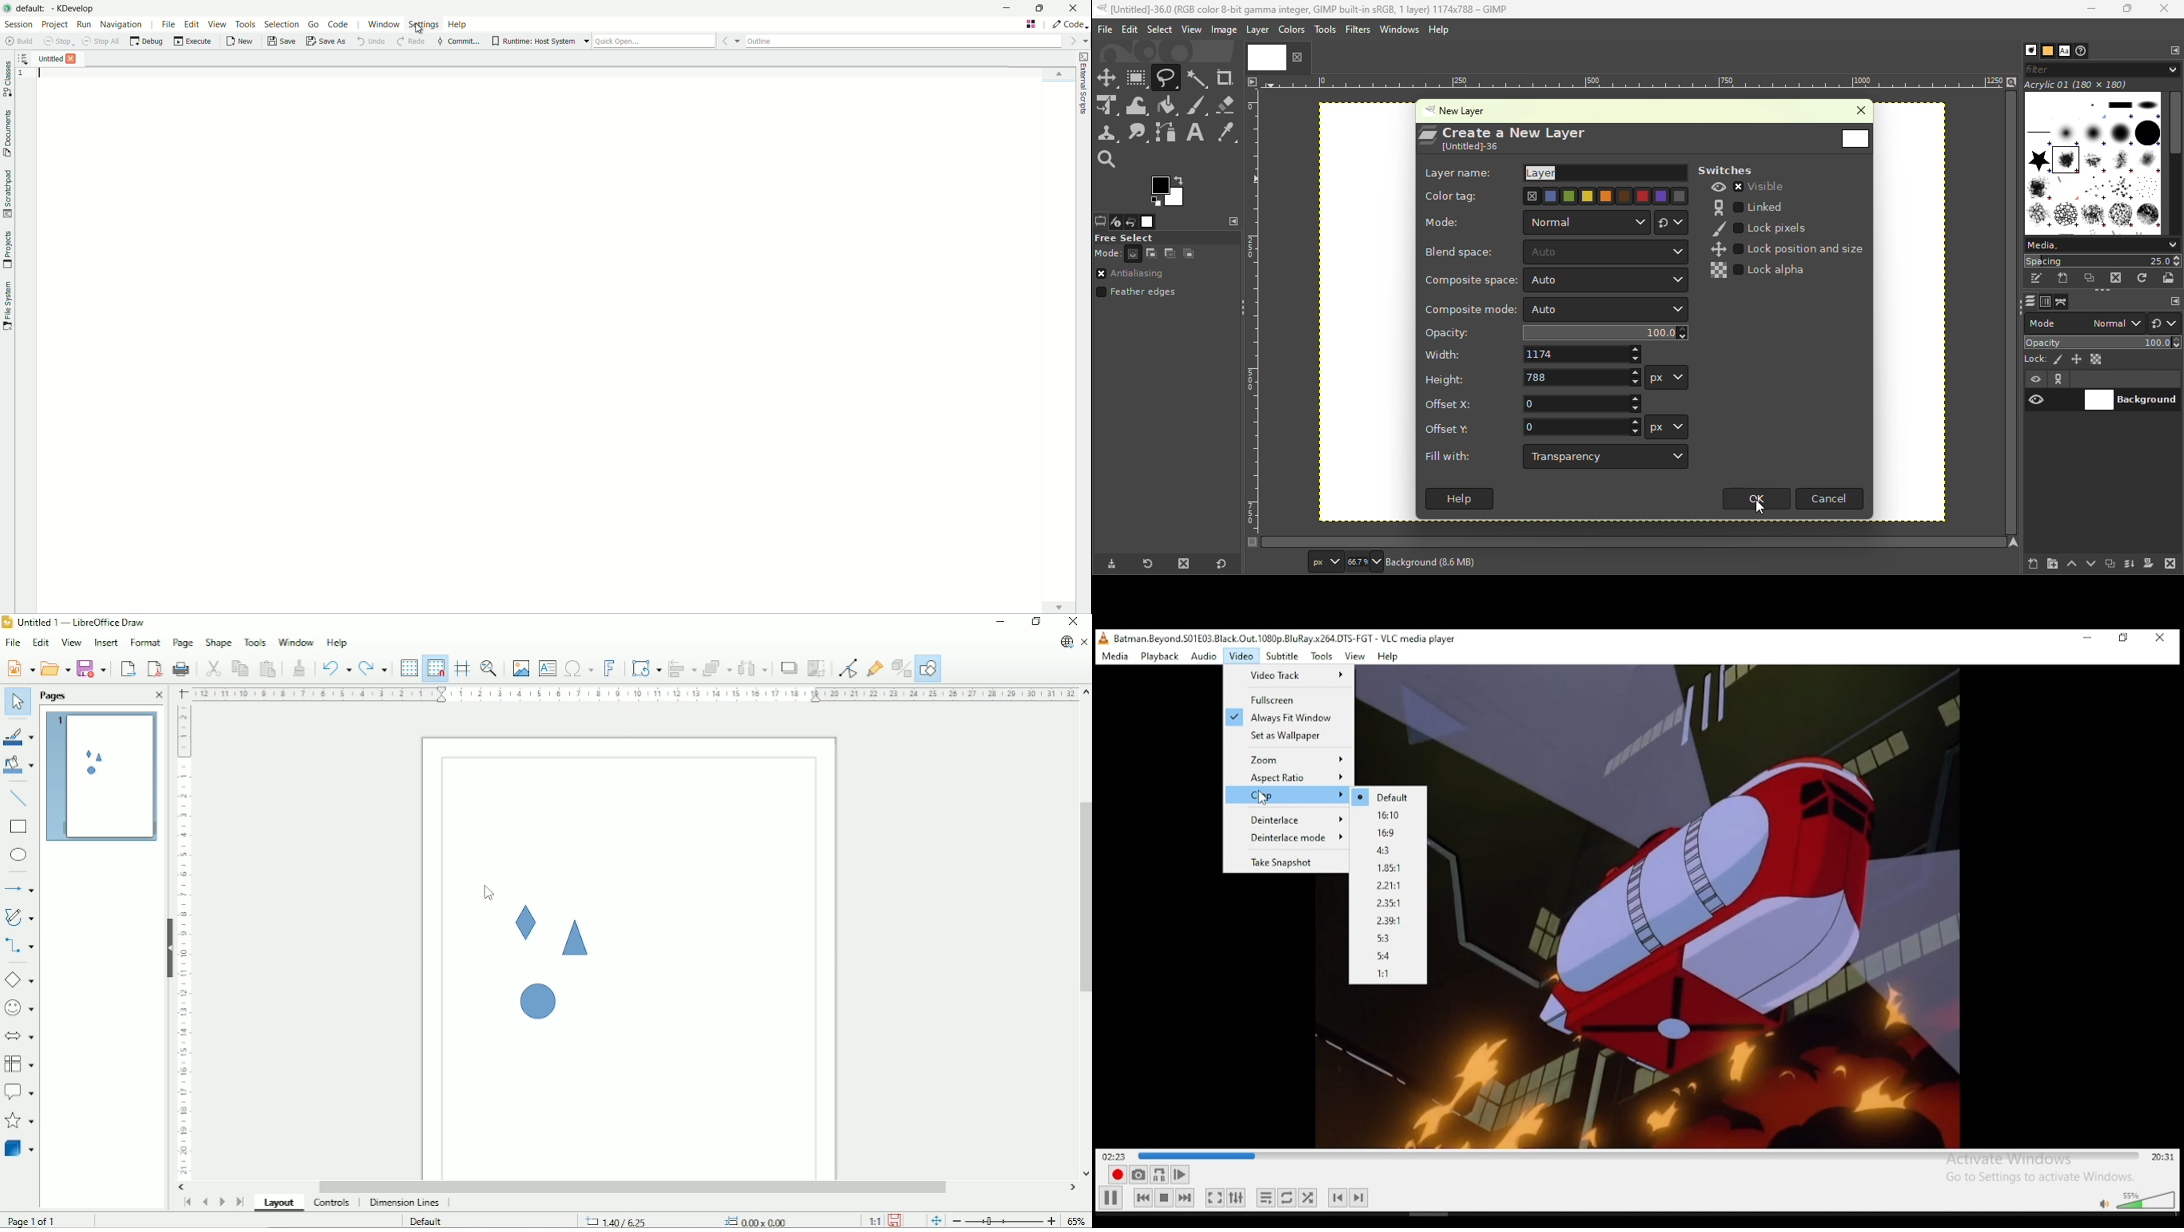  I want to click on Undo history, so click(1129, 223).